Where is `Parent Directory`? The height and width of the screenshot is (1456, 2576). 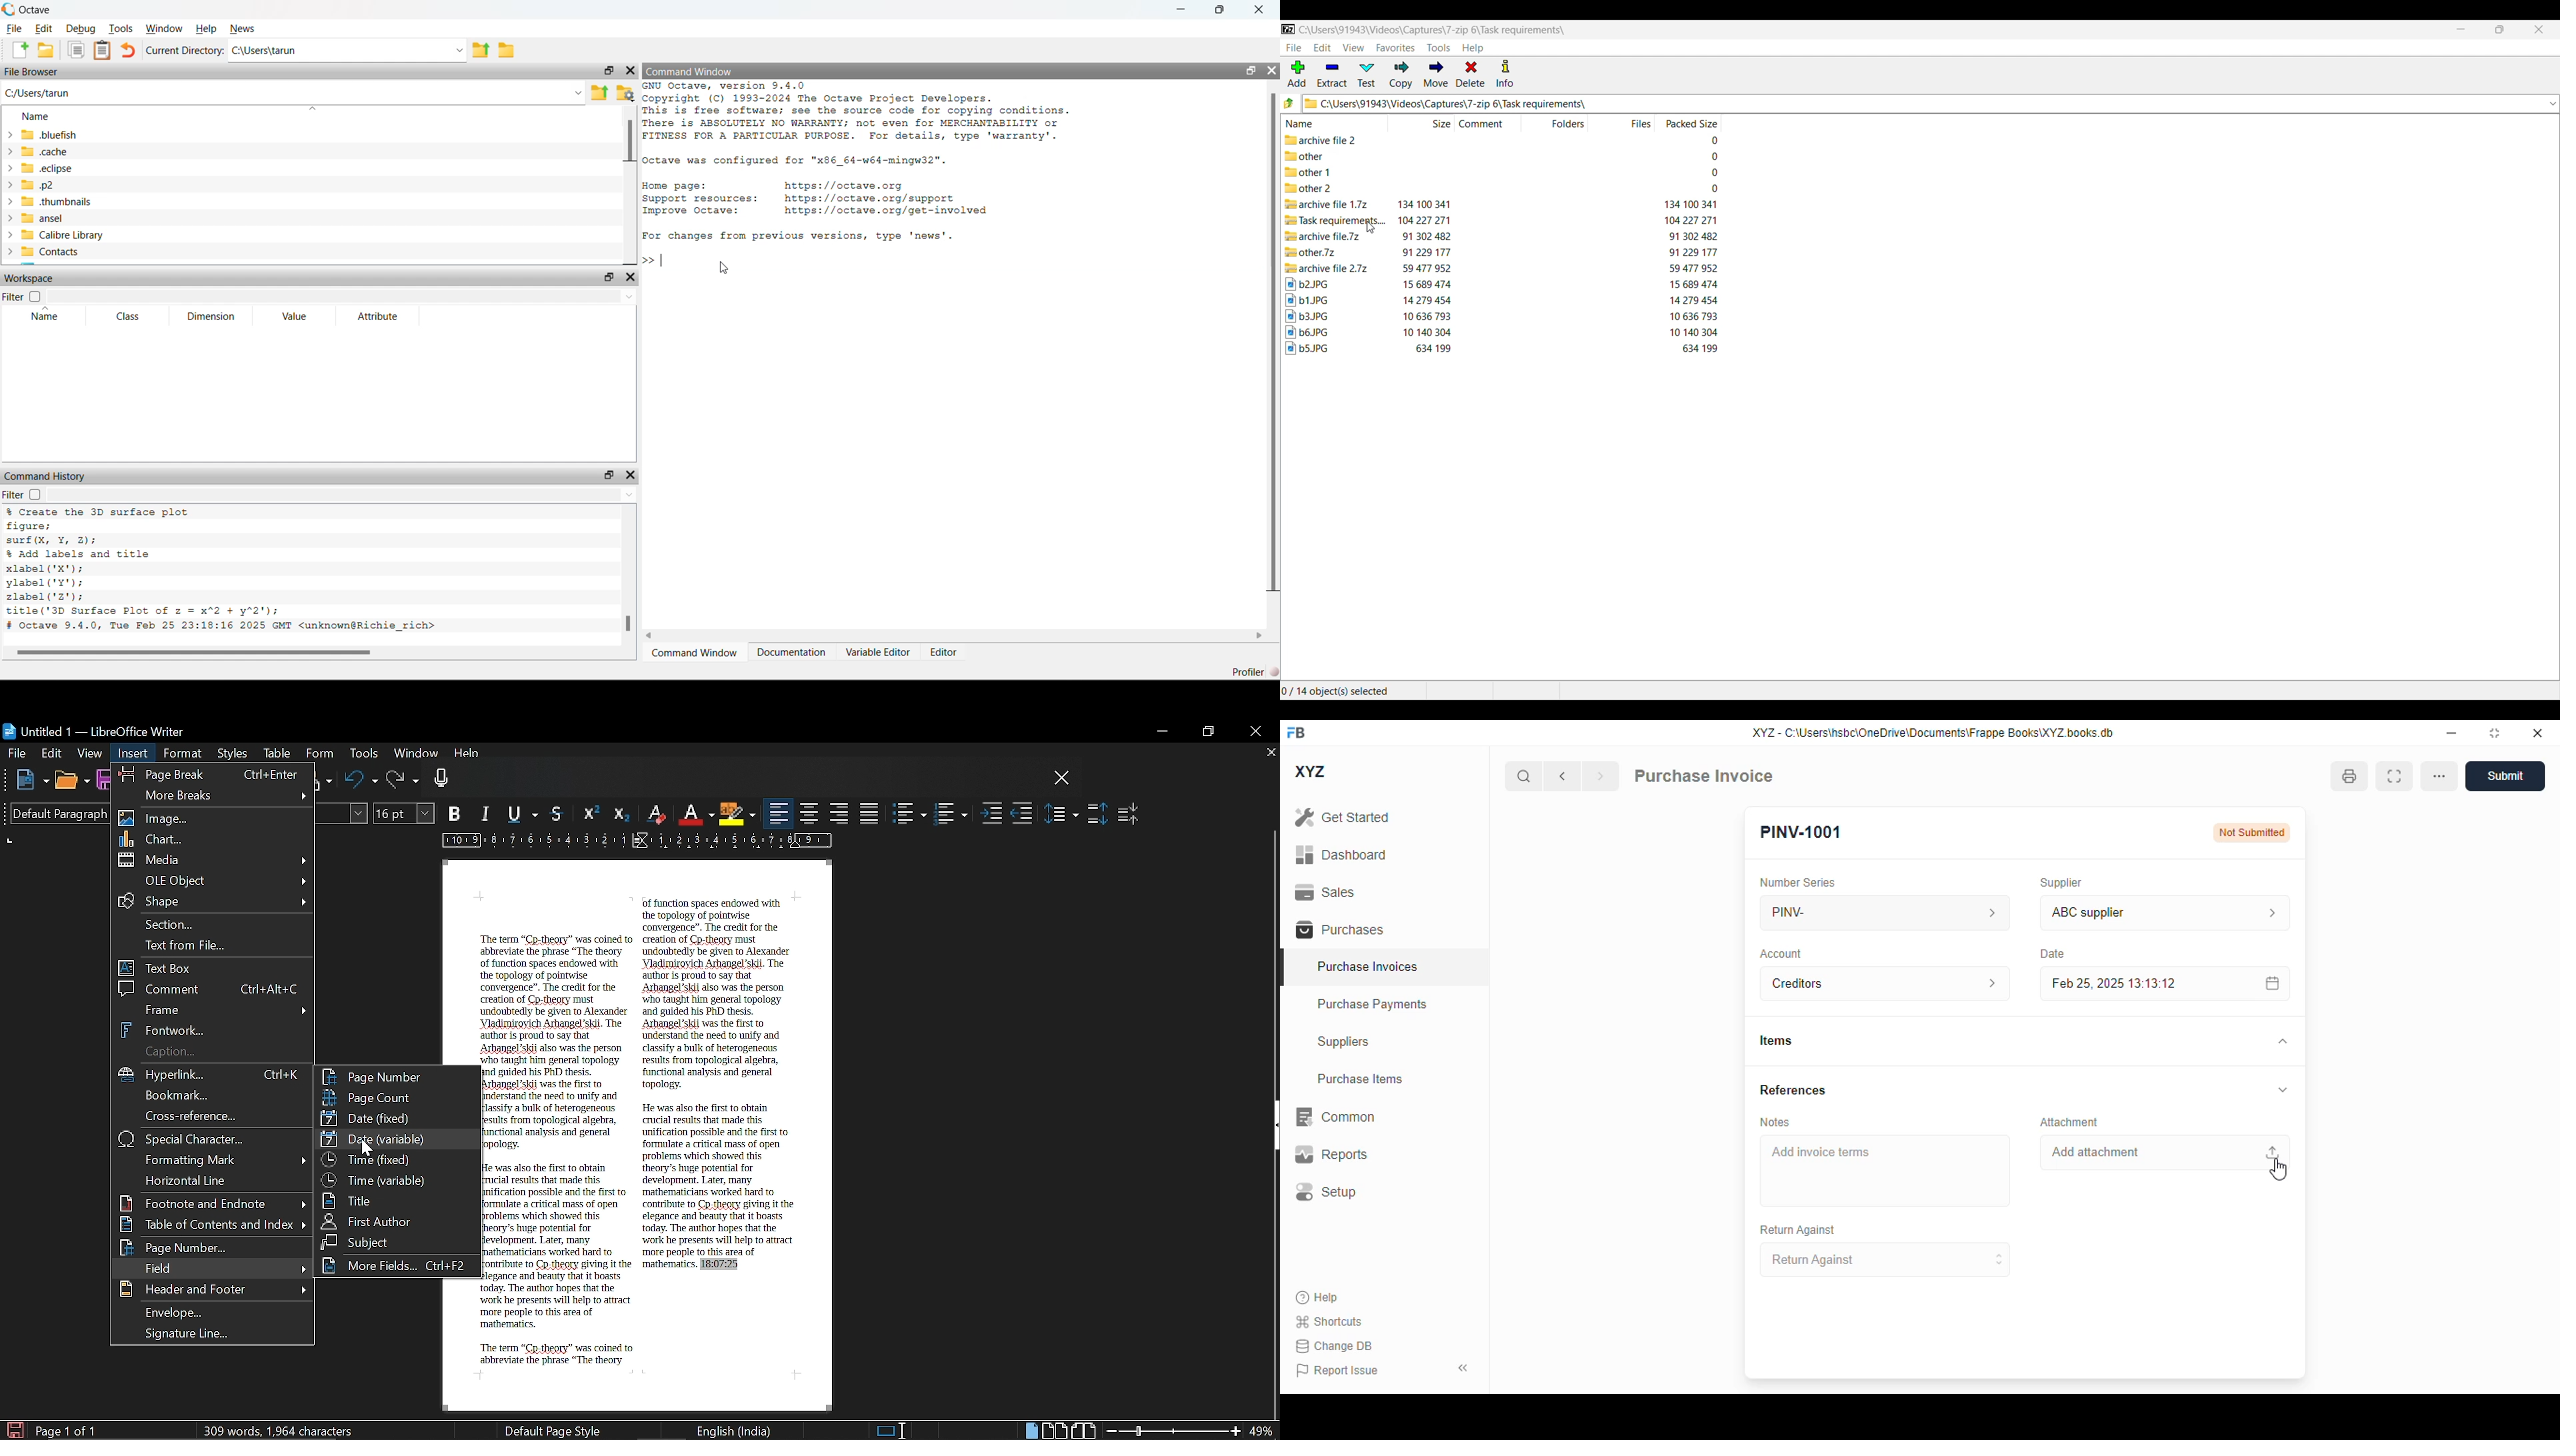
Parent Directory is located at coordinates (481, 49).